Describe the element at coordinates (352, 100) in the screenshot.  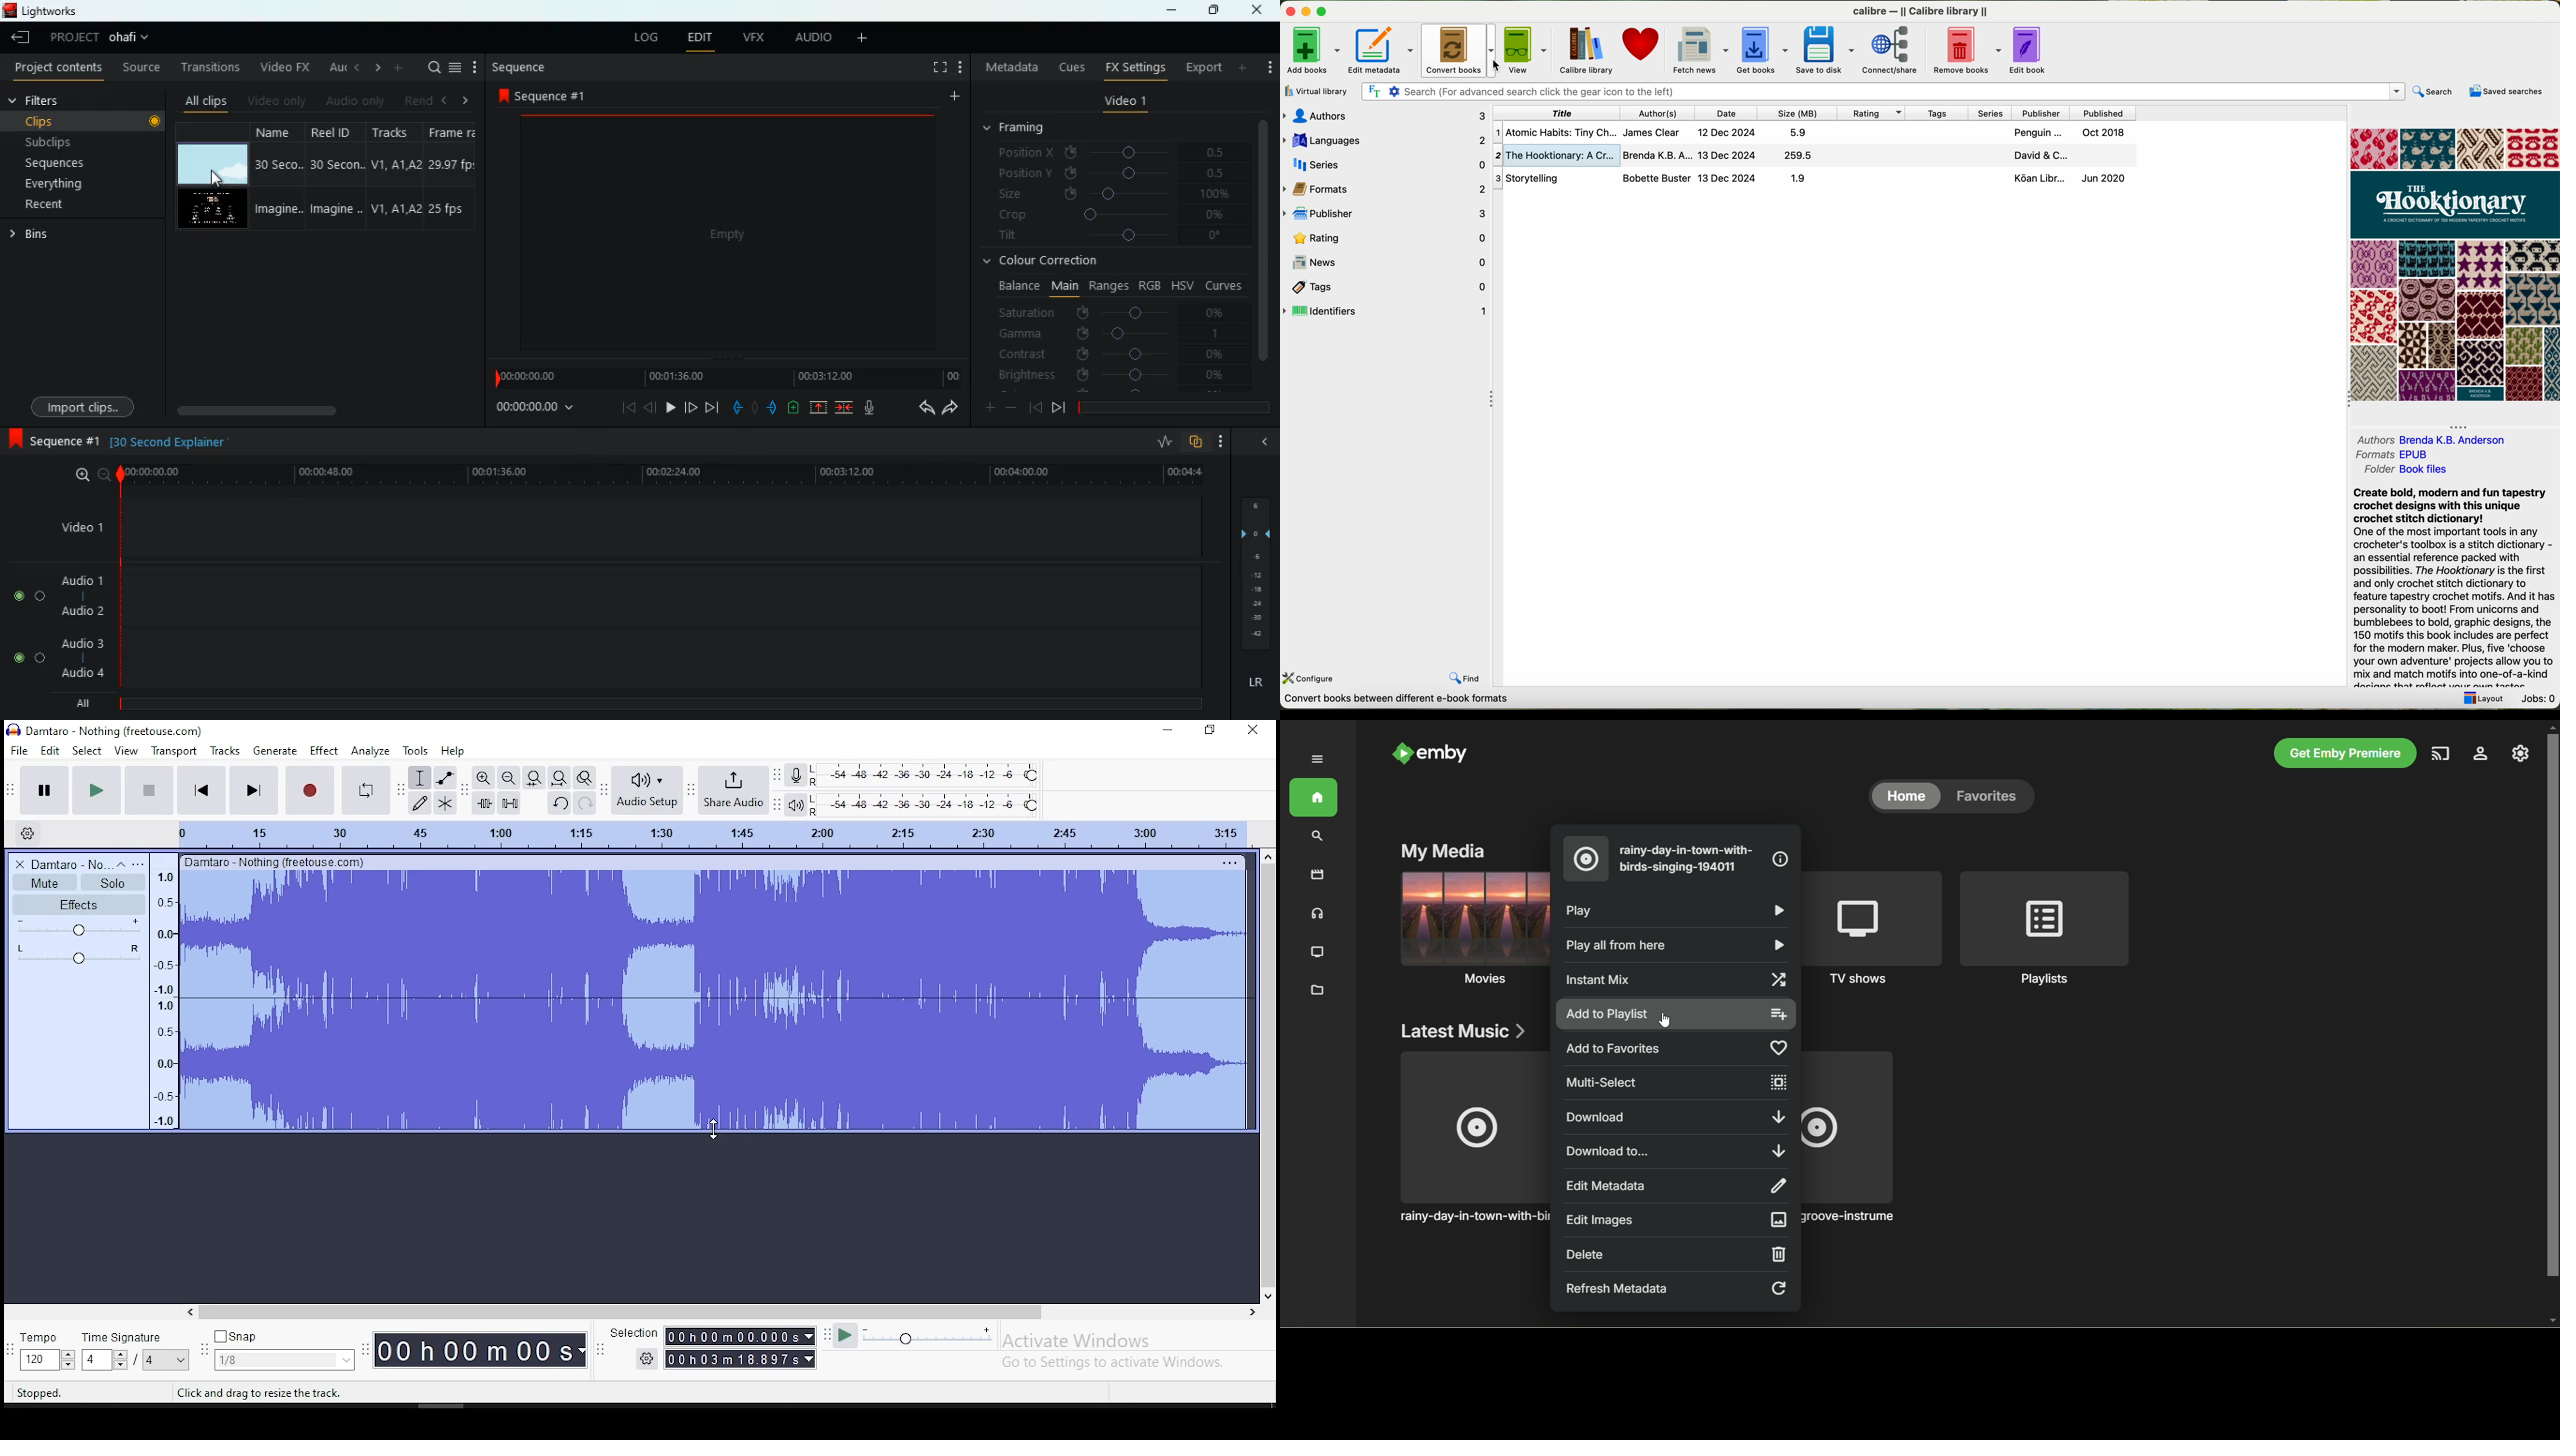
I see `audio` at that location.